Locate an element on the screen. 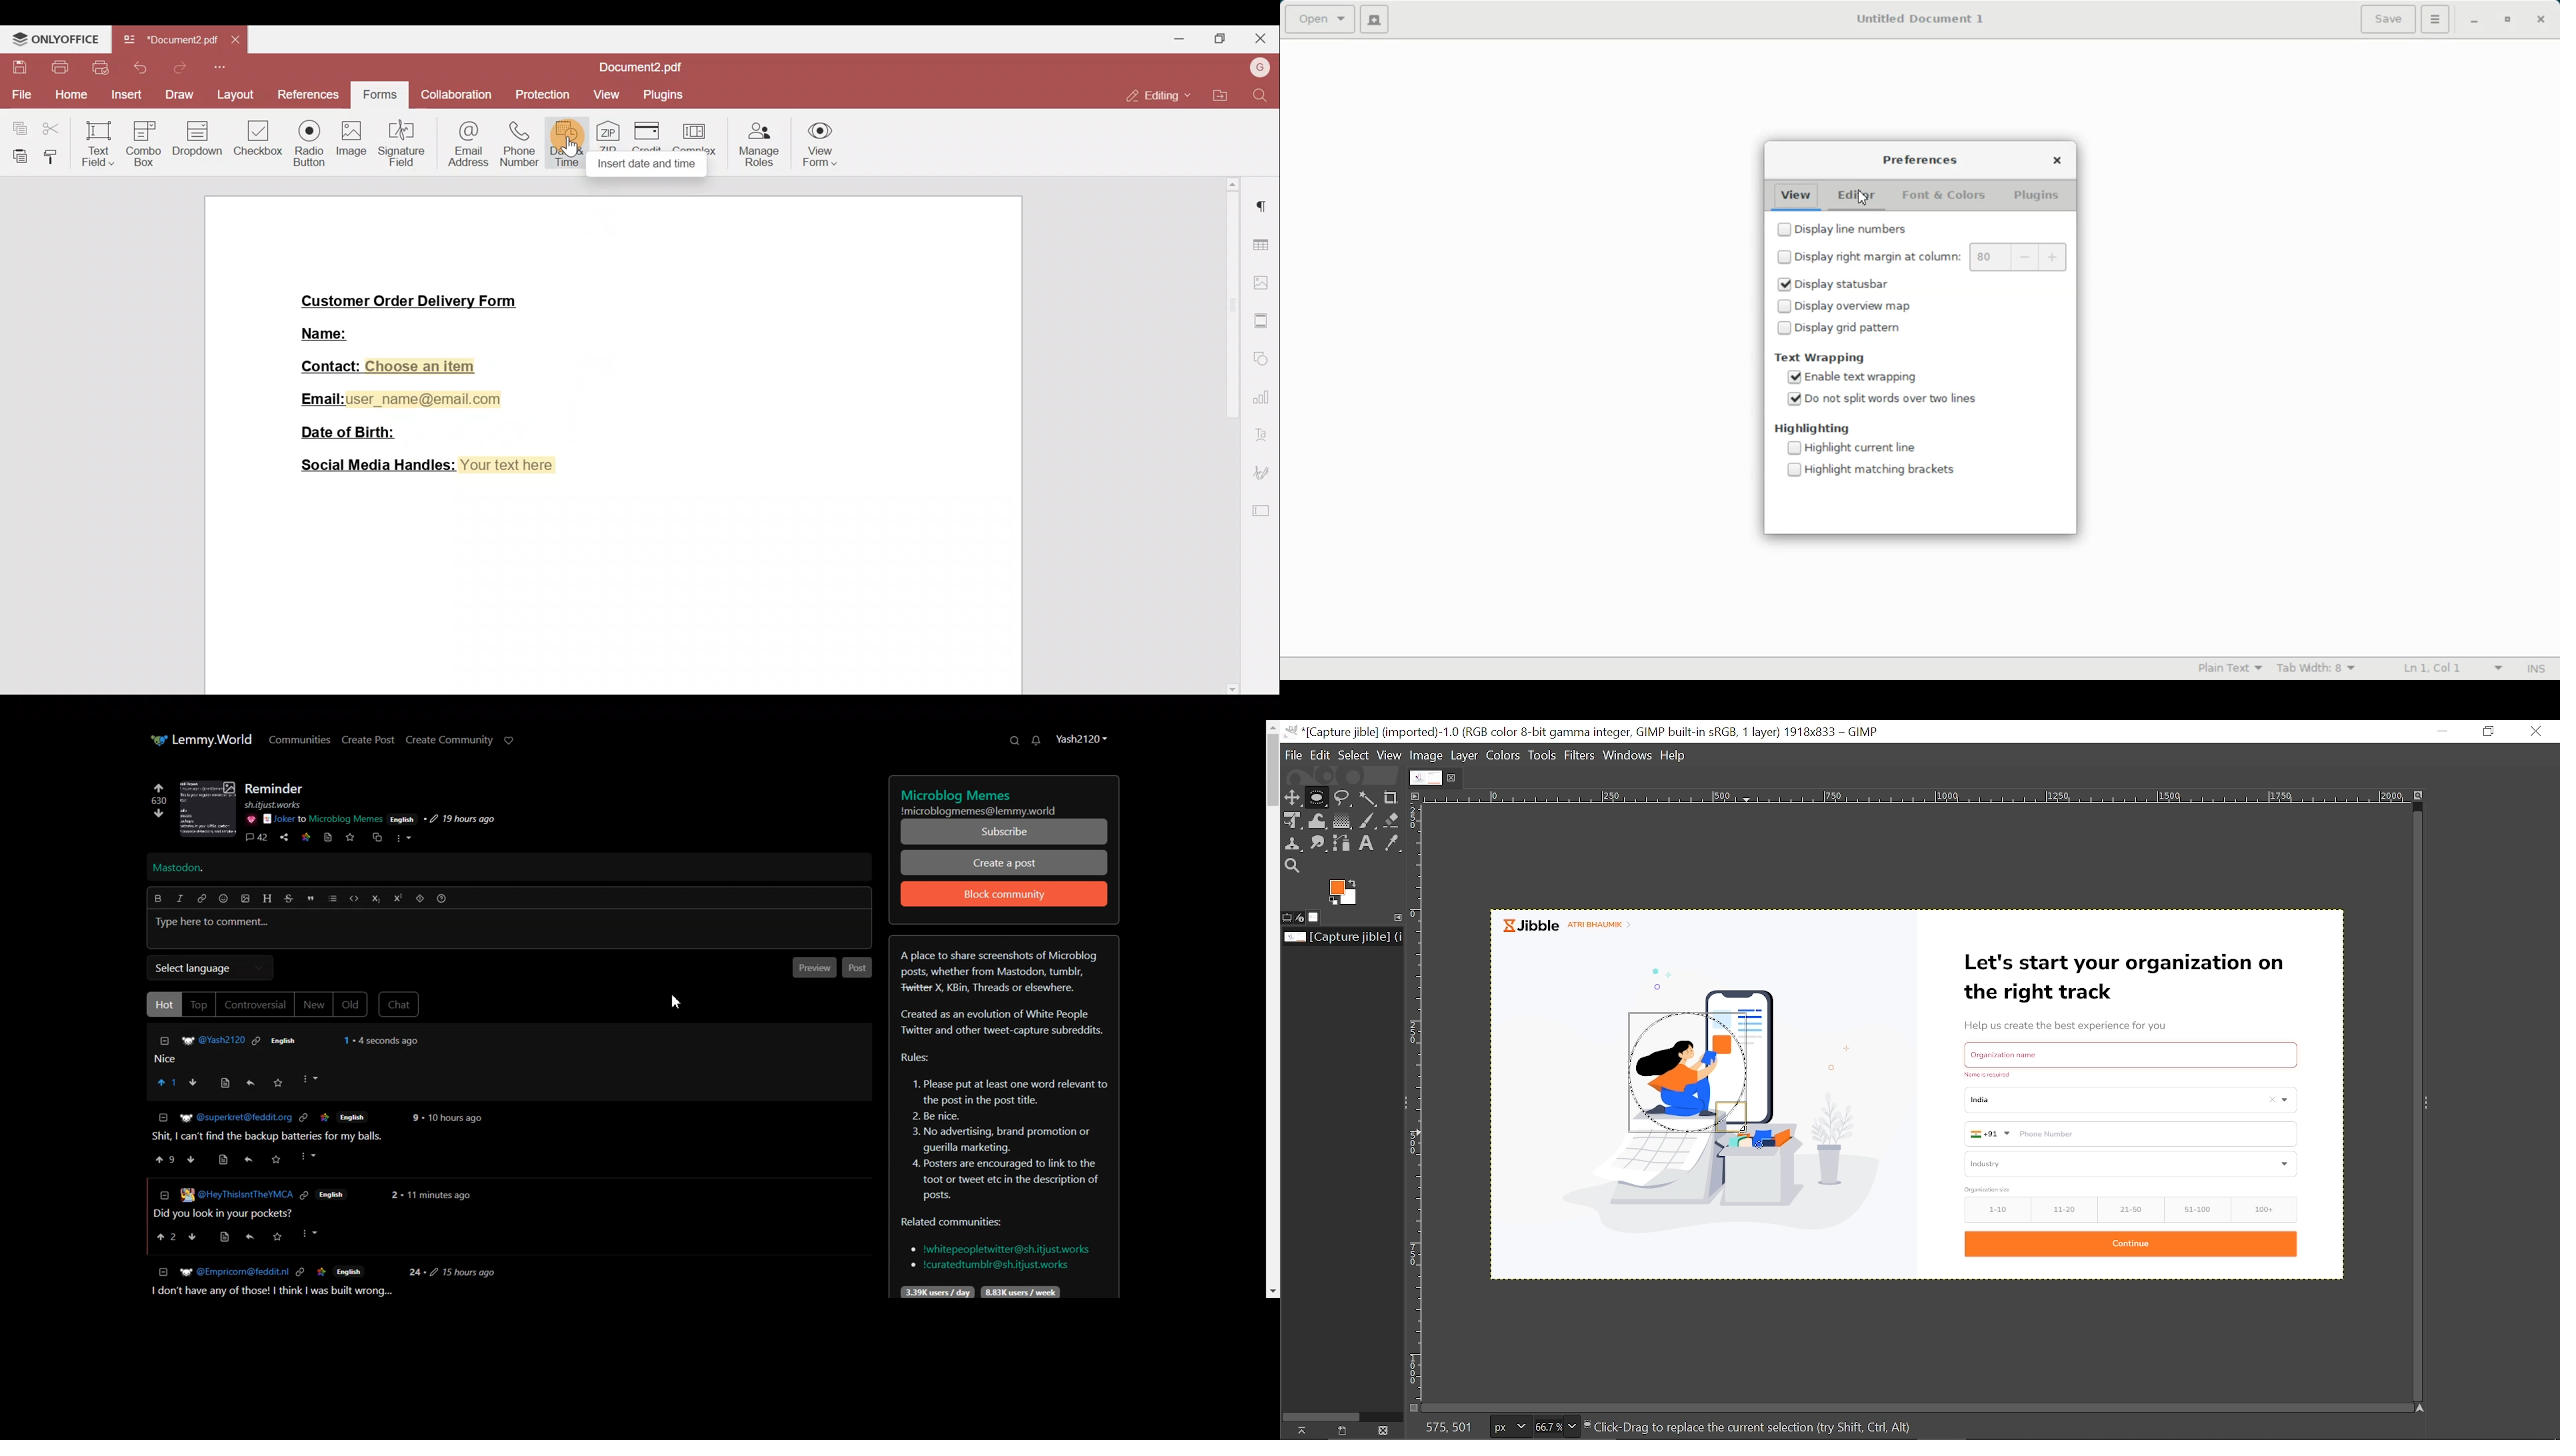 The image size is (2576, 1456). Hot is located at coordinates (162, 1004).